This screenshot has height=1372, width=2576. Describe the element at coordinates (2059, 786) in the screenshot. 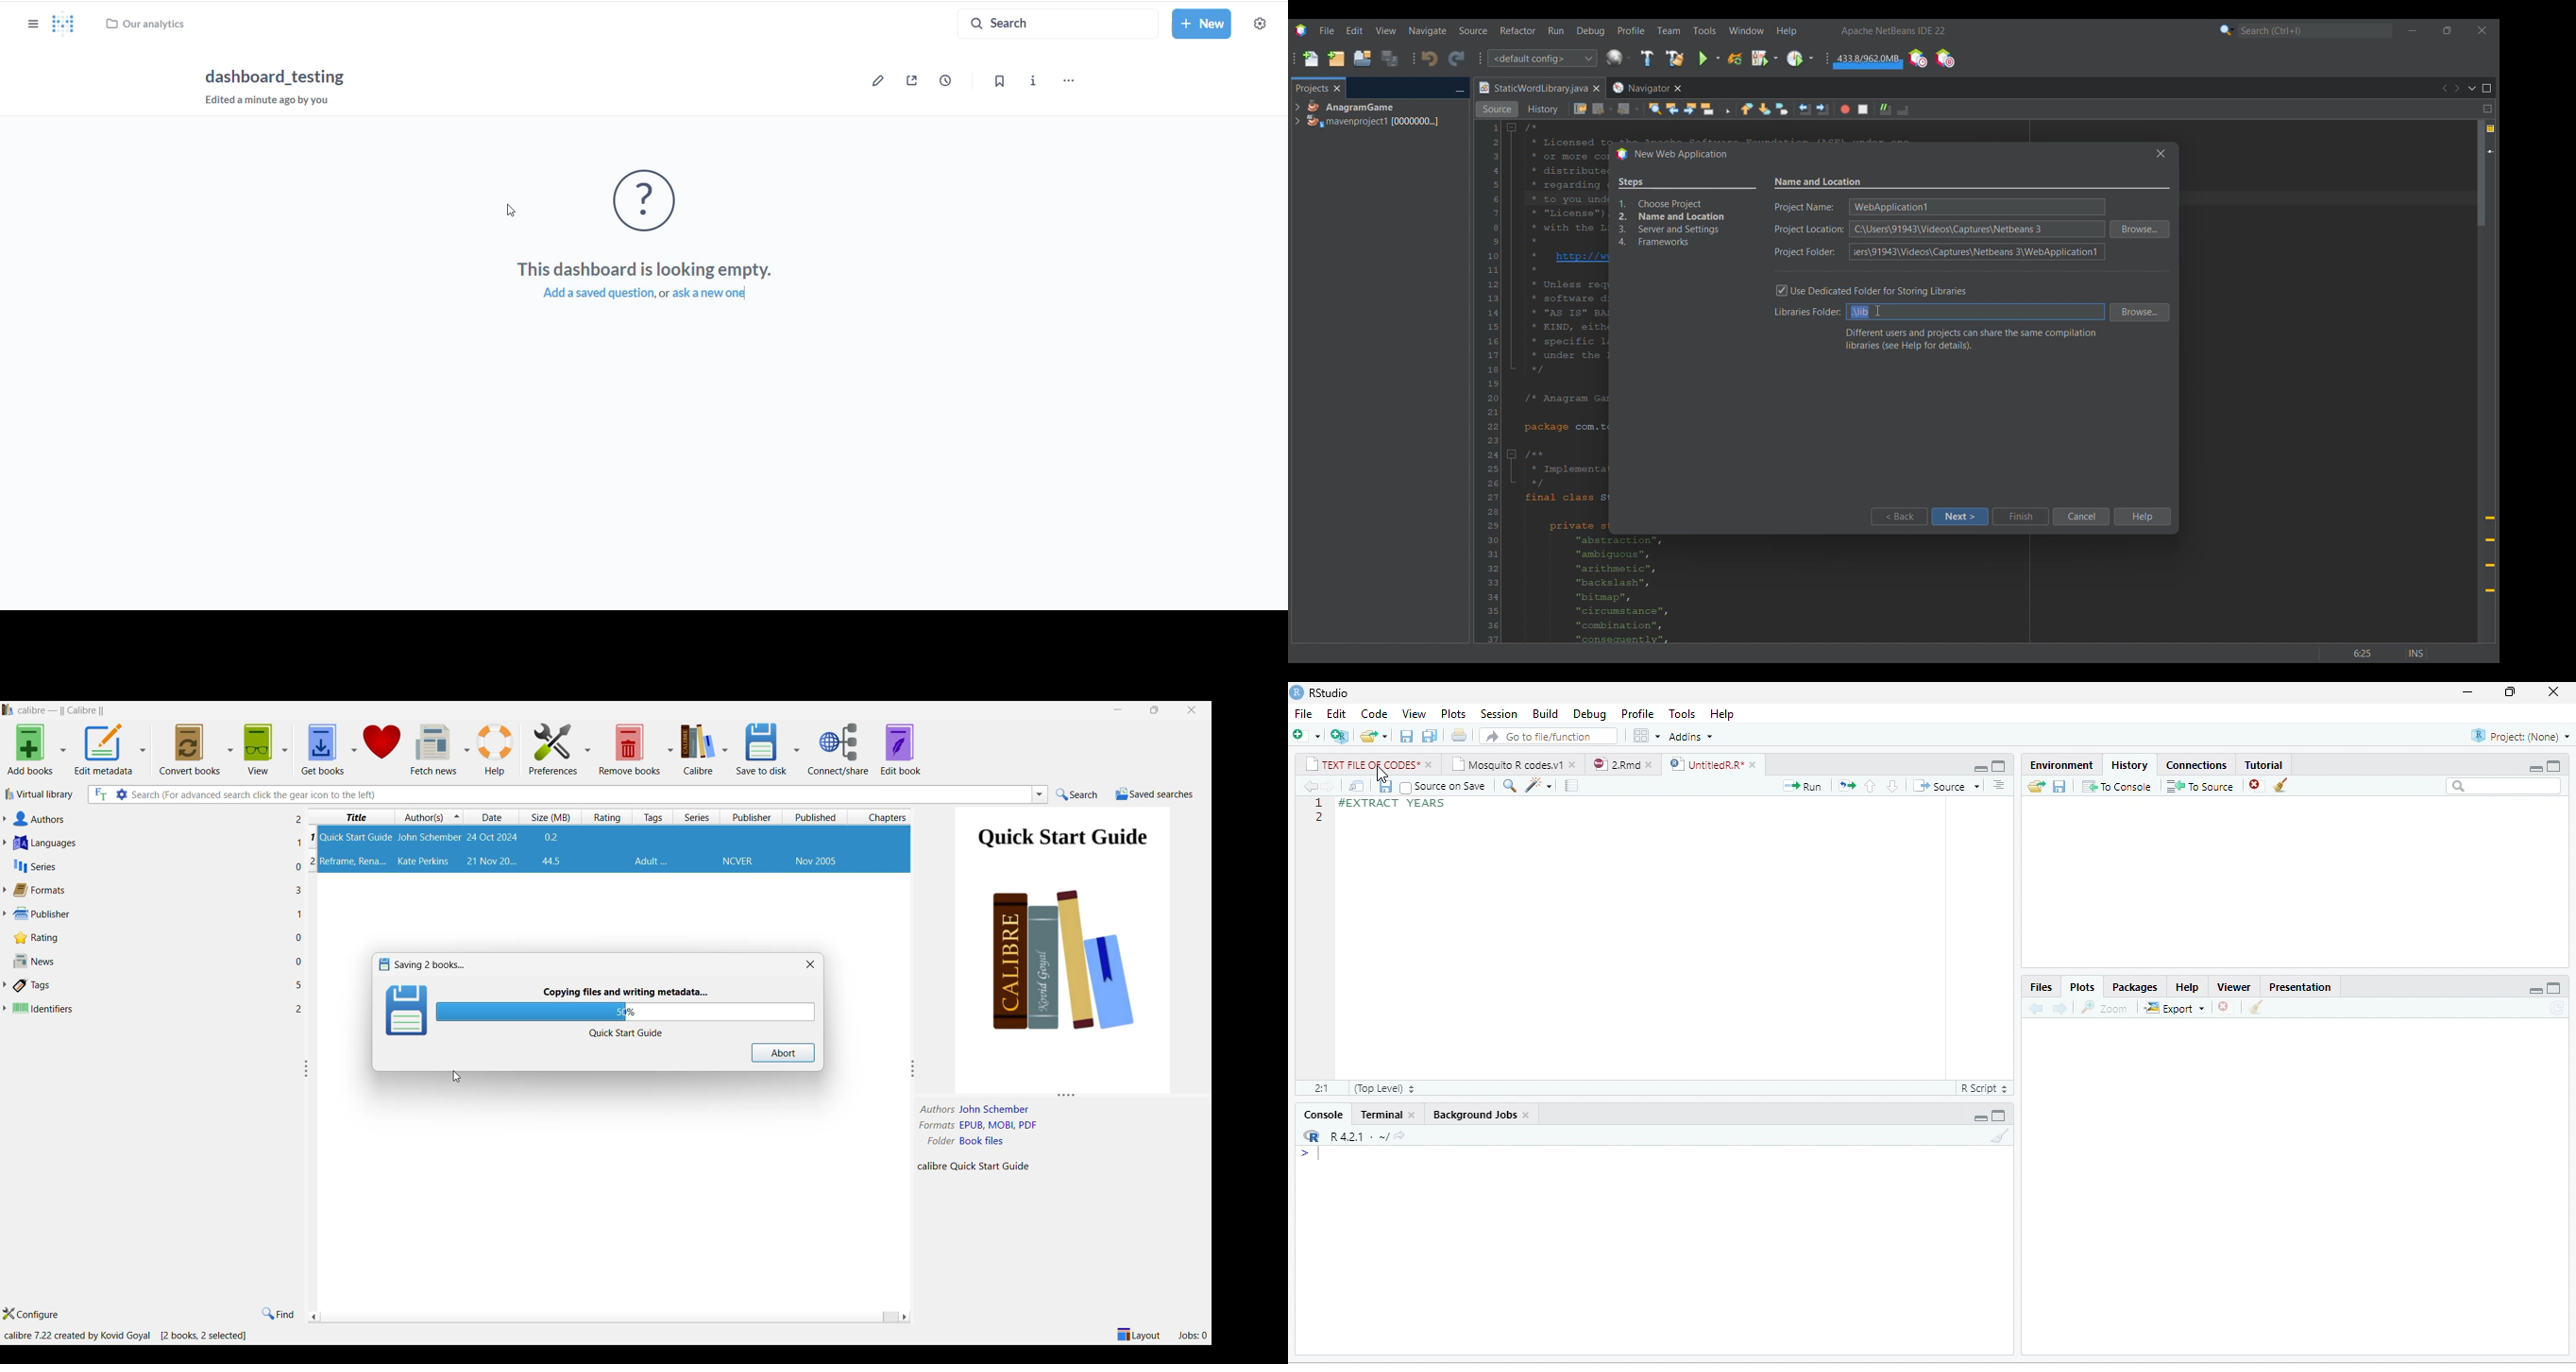

I see `save` at that location.